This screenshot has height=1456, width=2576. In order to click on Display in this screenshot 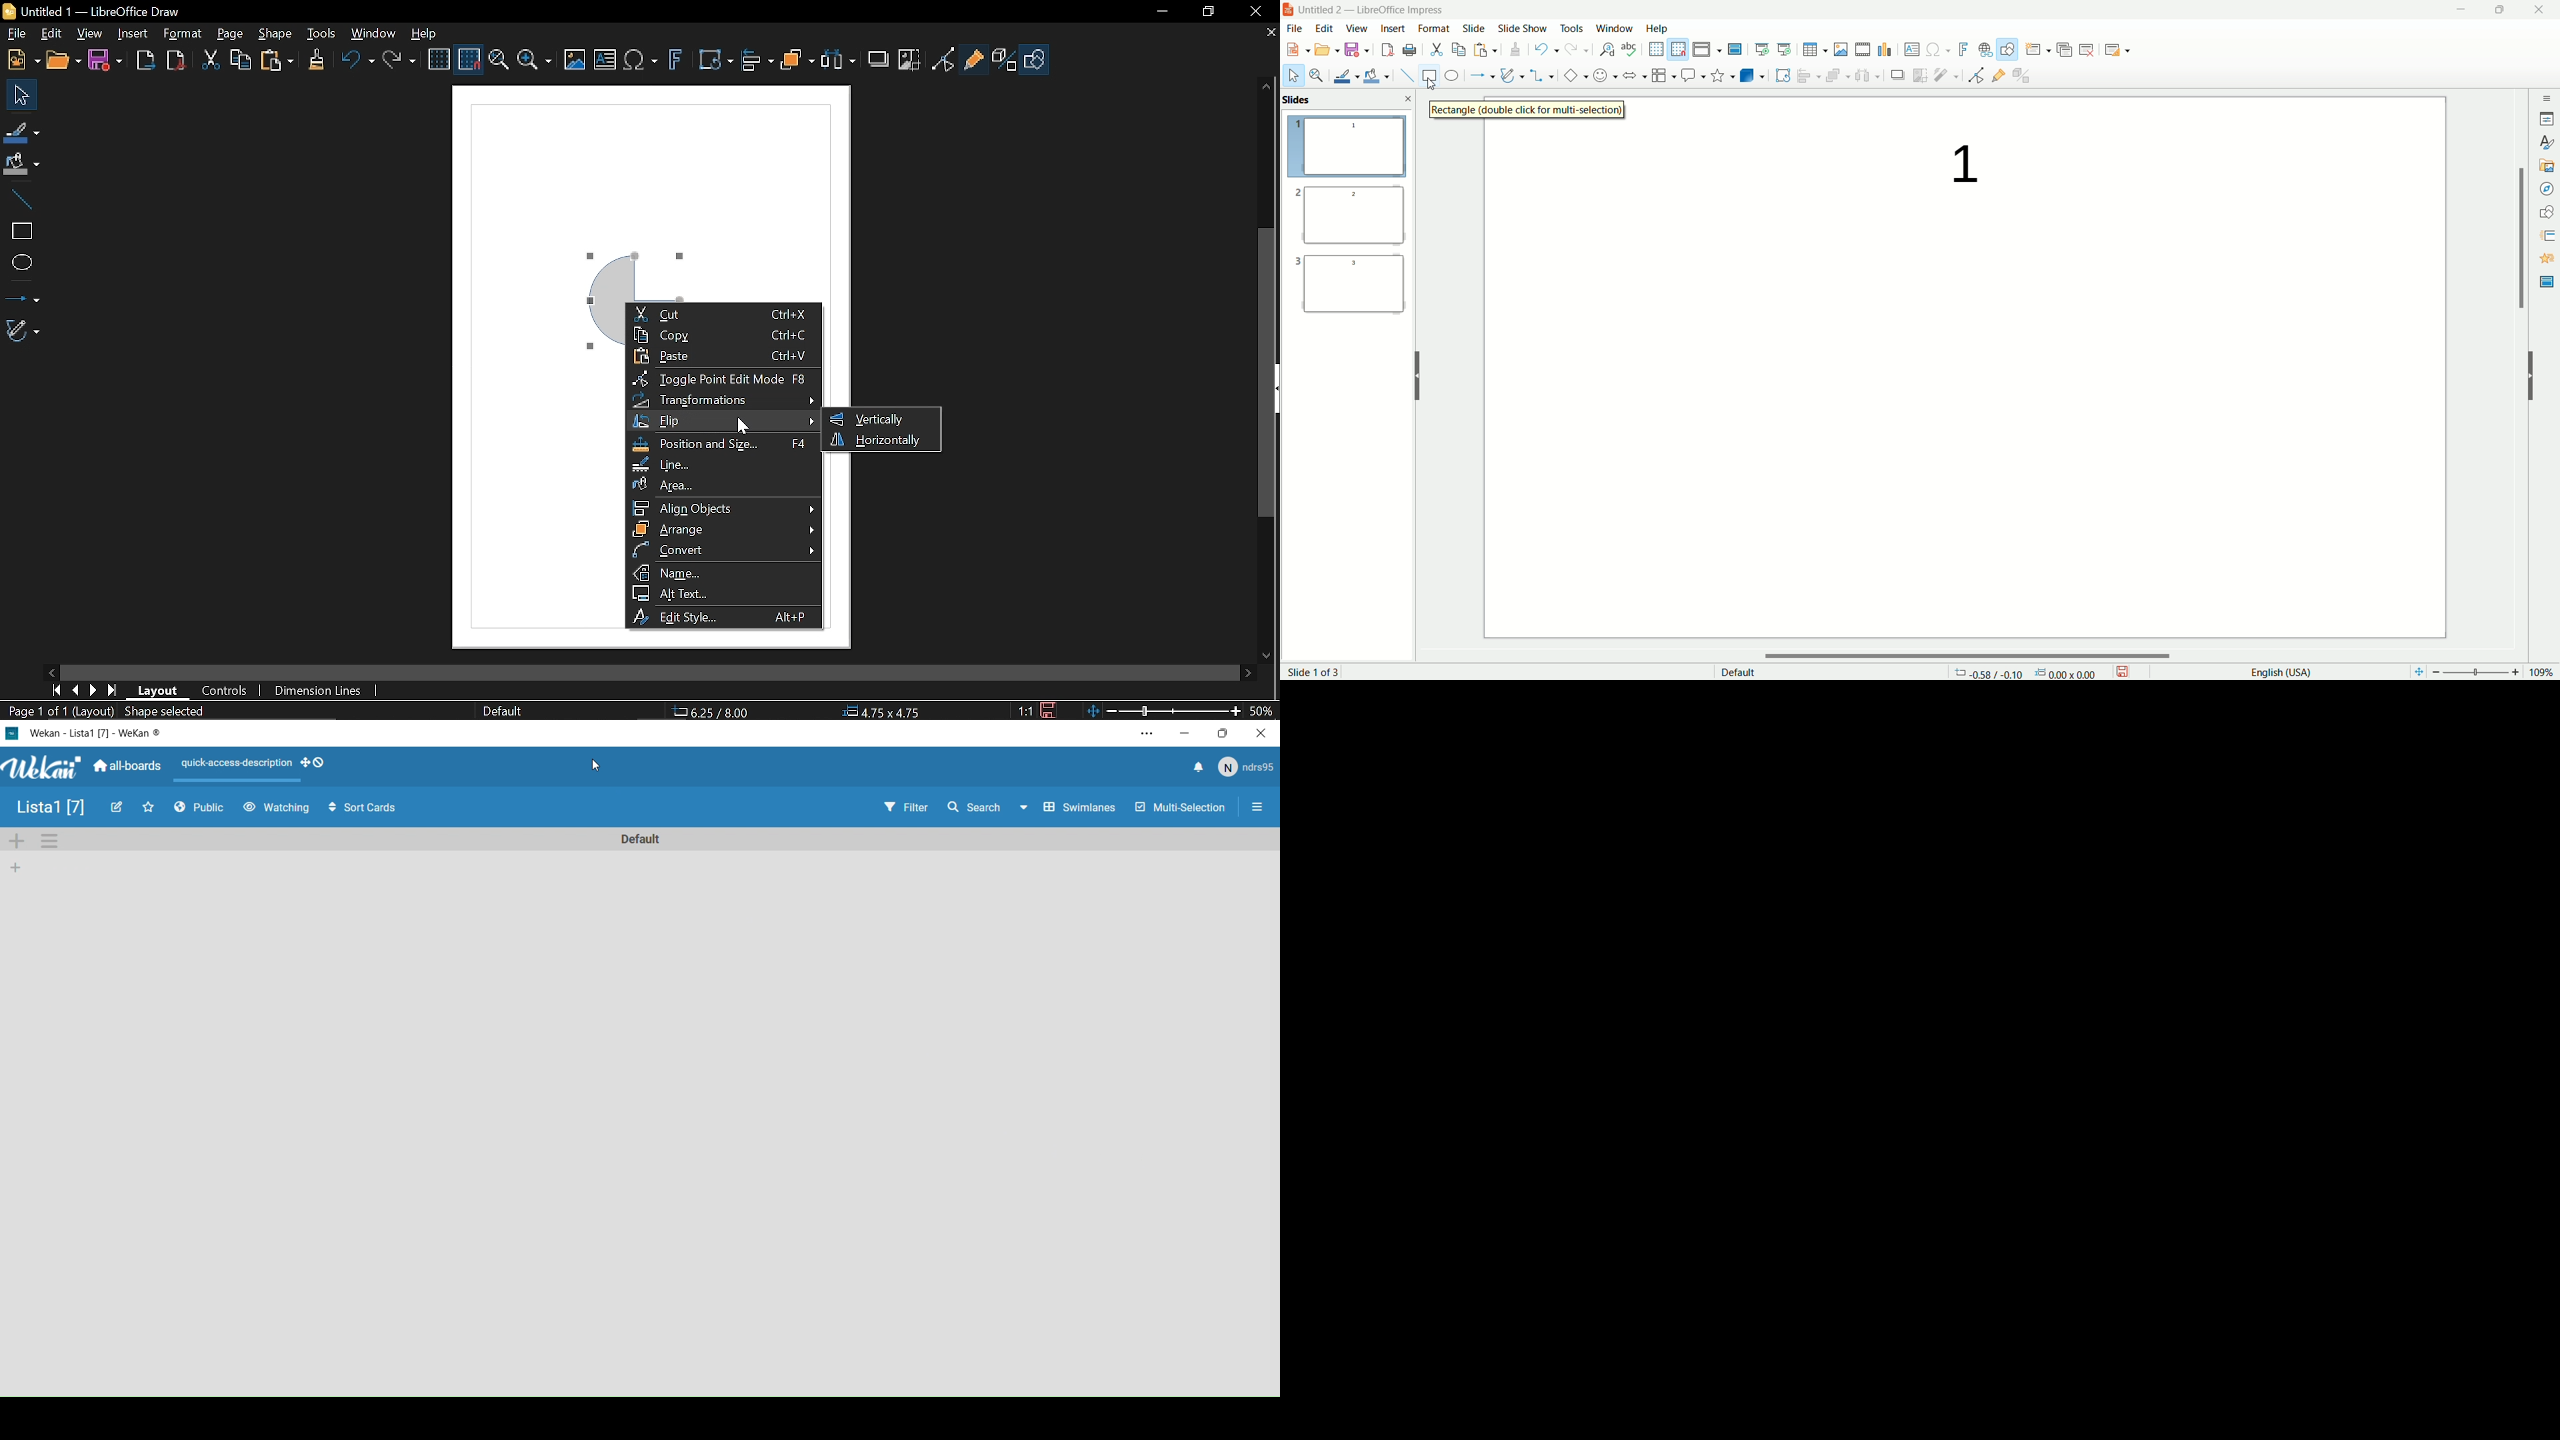, I will do `click(1892, 1164)`.